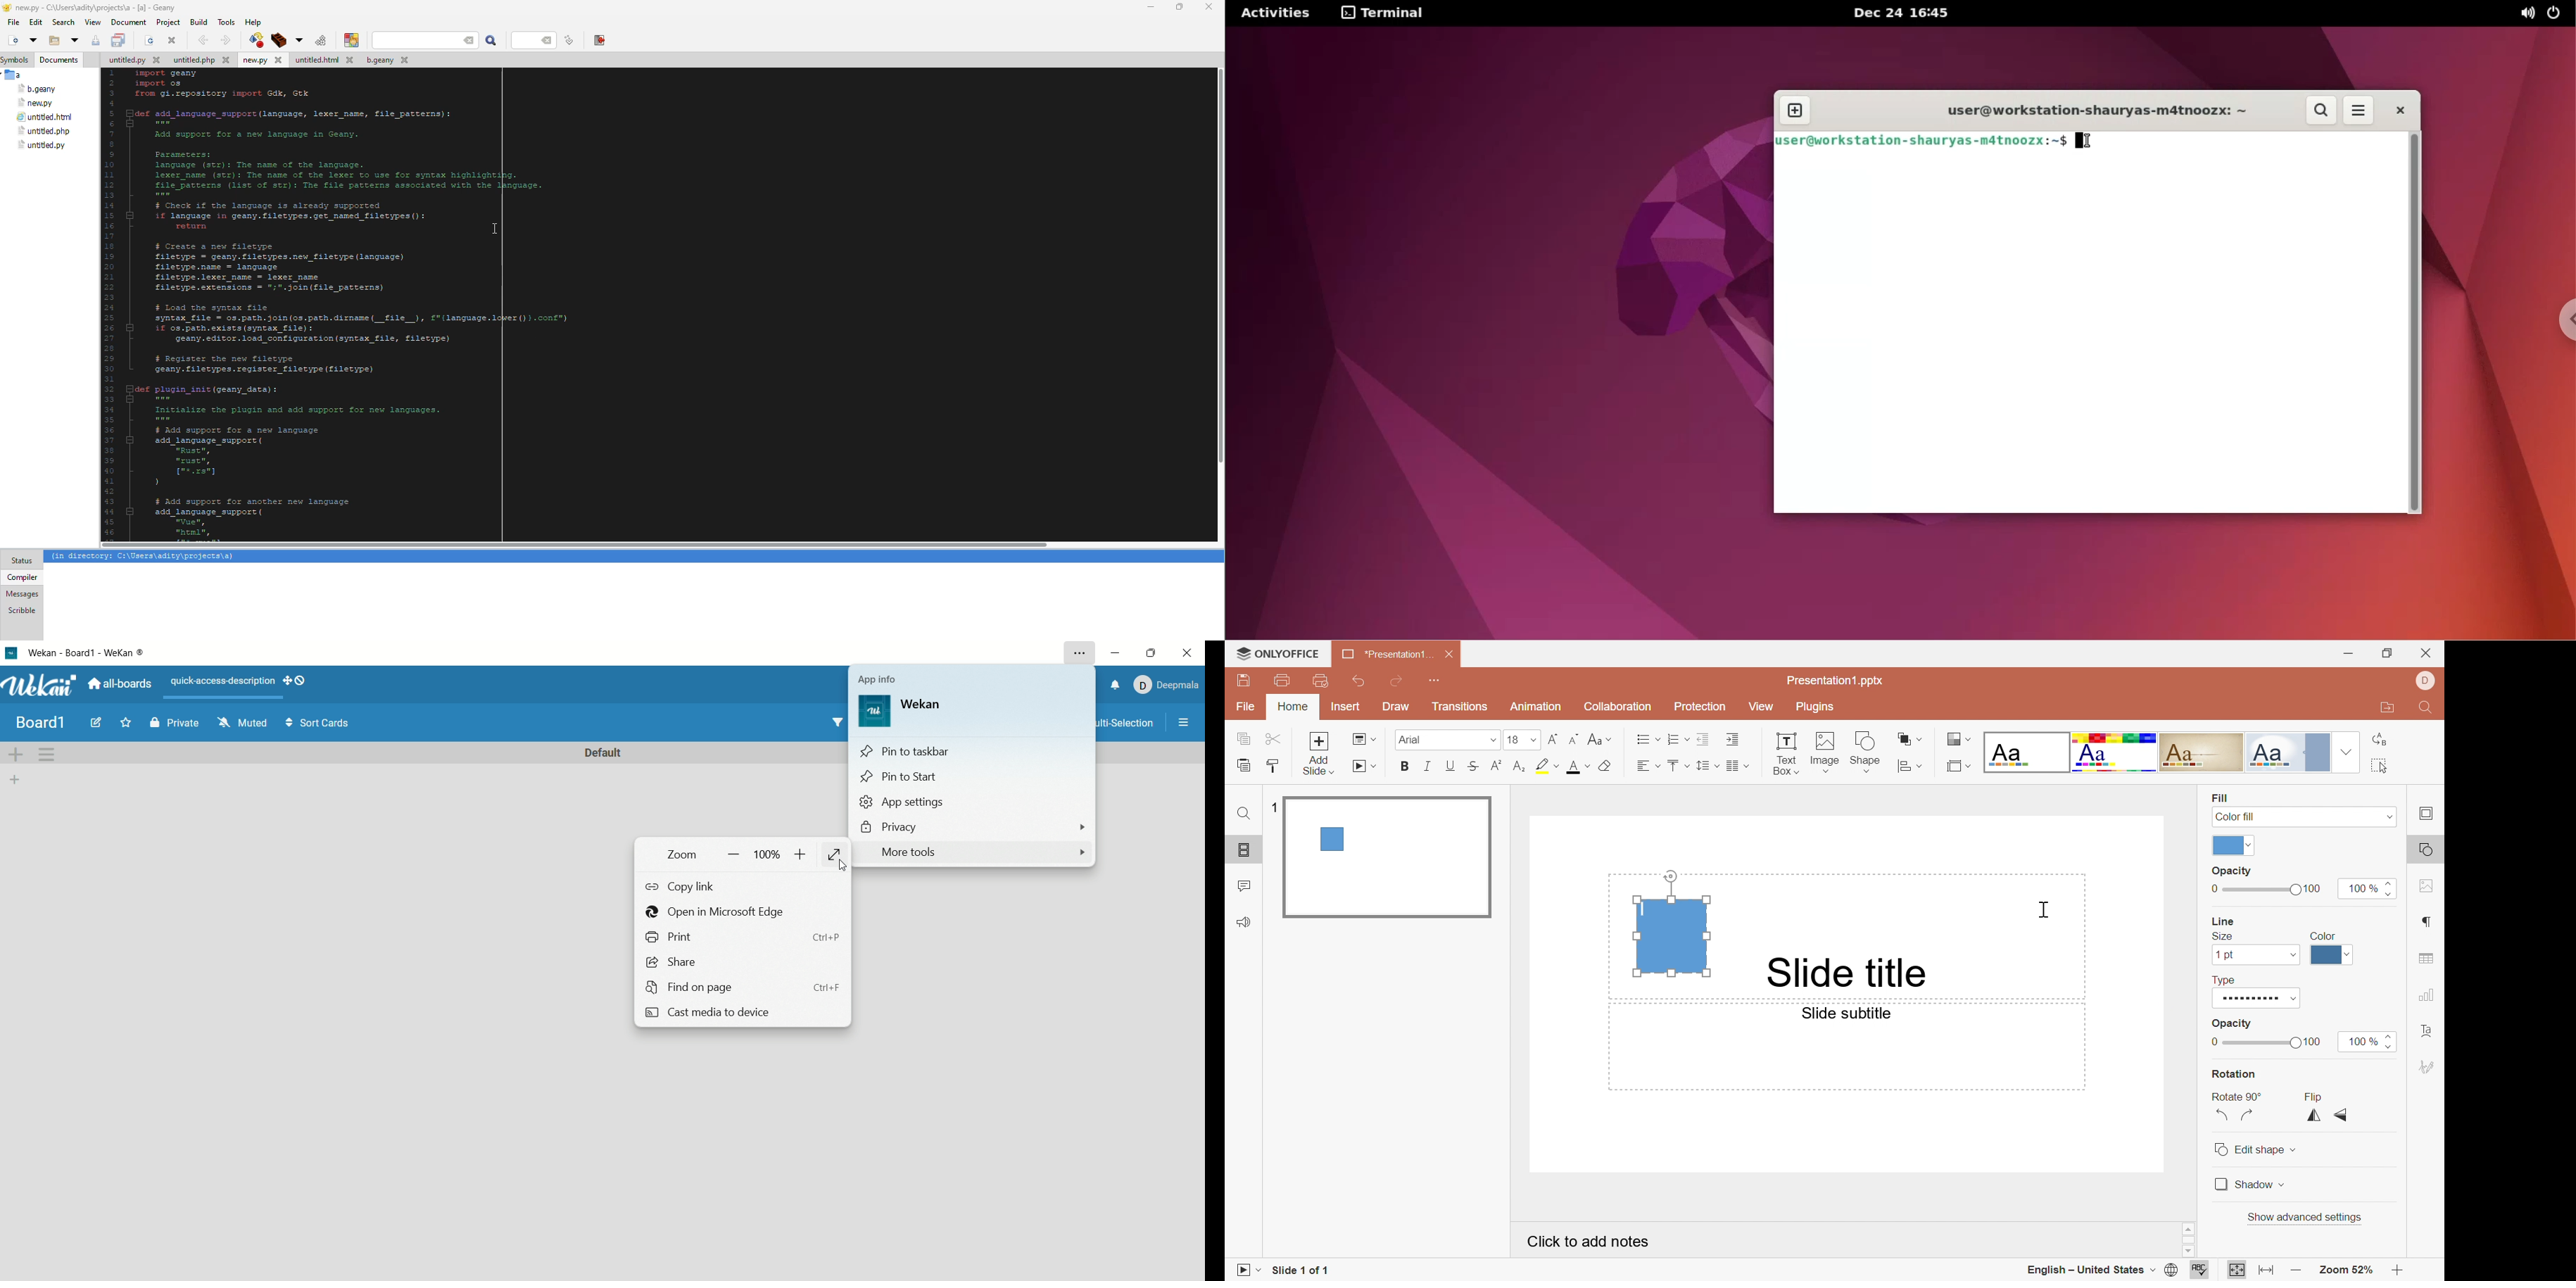 The width and height of the screenshot is (2576, 1288). Describe the element at coordinates (2314, 888) in the screenshot. I see `100` at that location.